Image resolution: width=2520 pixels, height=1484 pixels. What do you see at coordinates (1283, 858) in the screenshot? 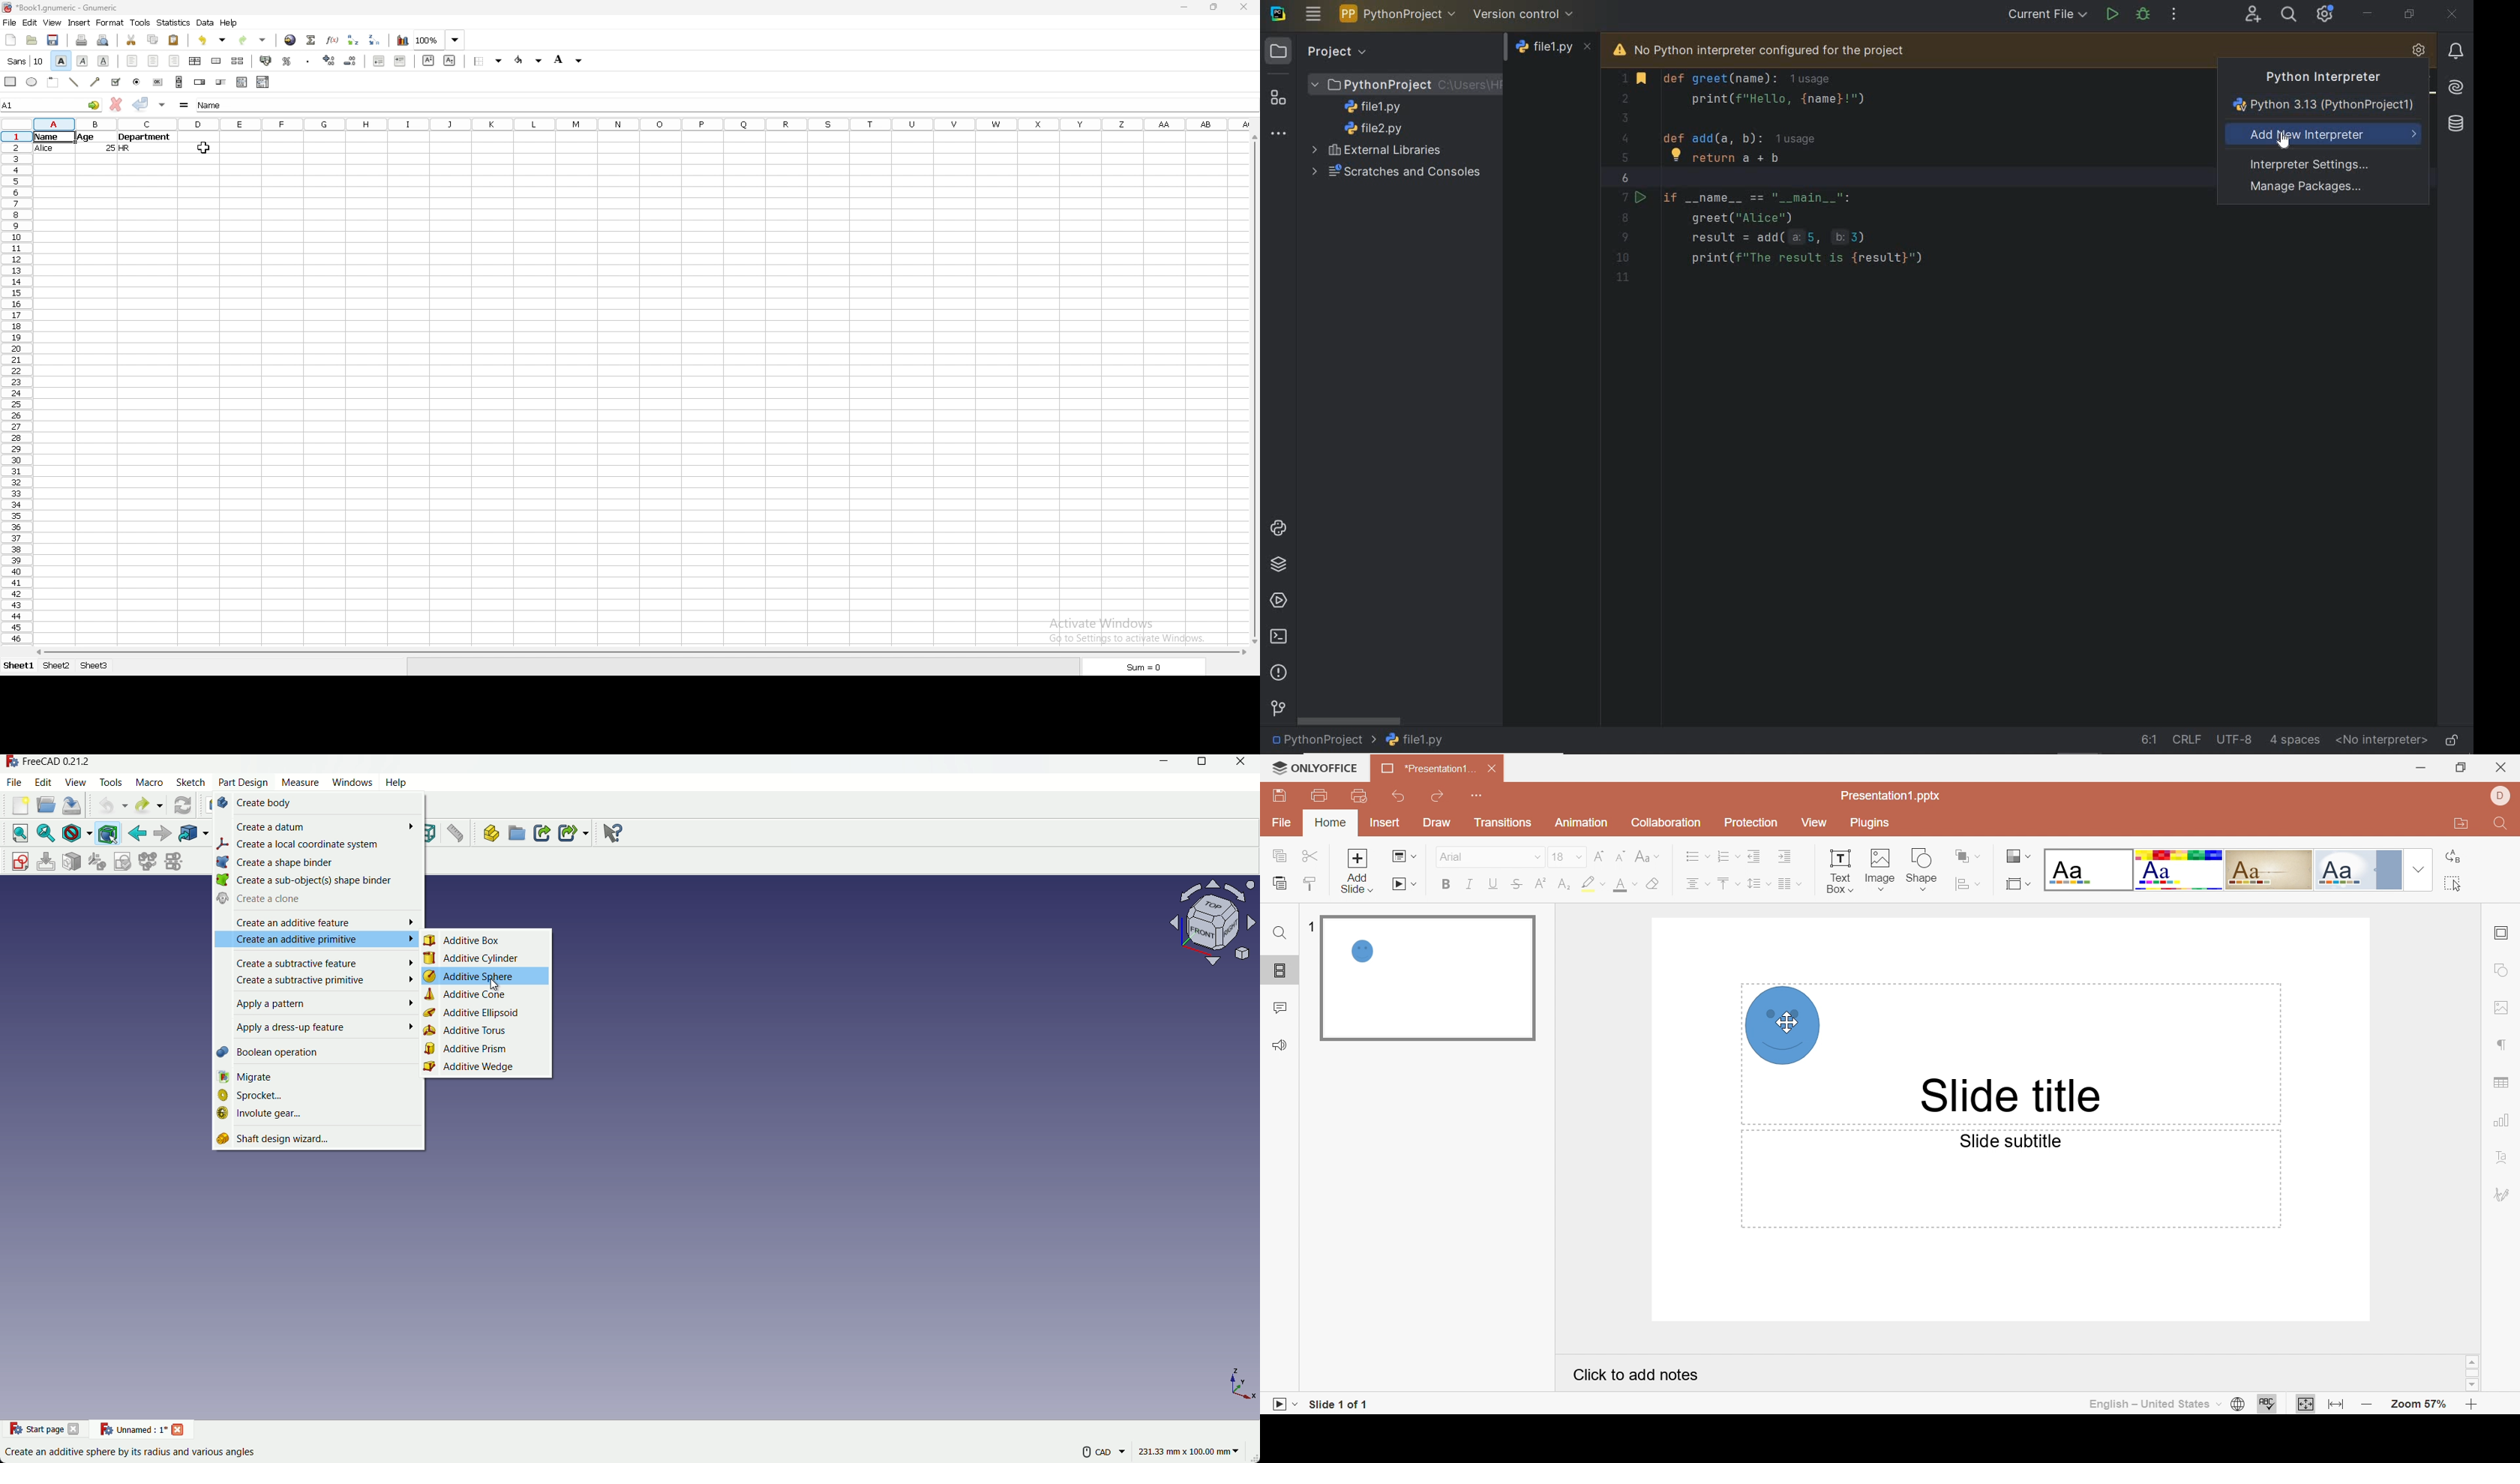
I see `Copy` at bounding box center [1283, 858].